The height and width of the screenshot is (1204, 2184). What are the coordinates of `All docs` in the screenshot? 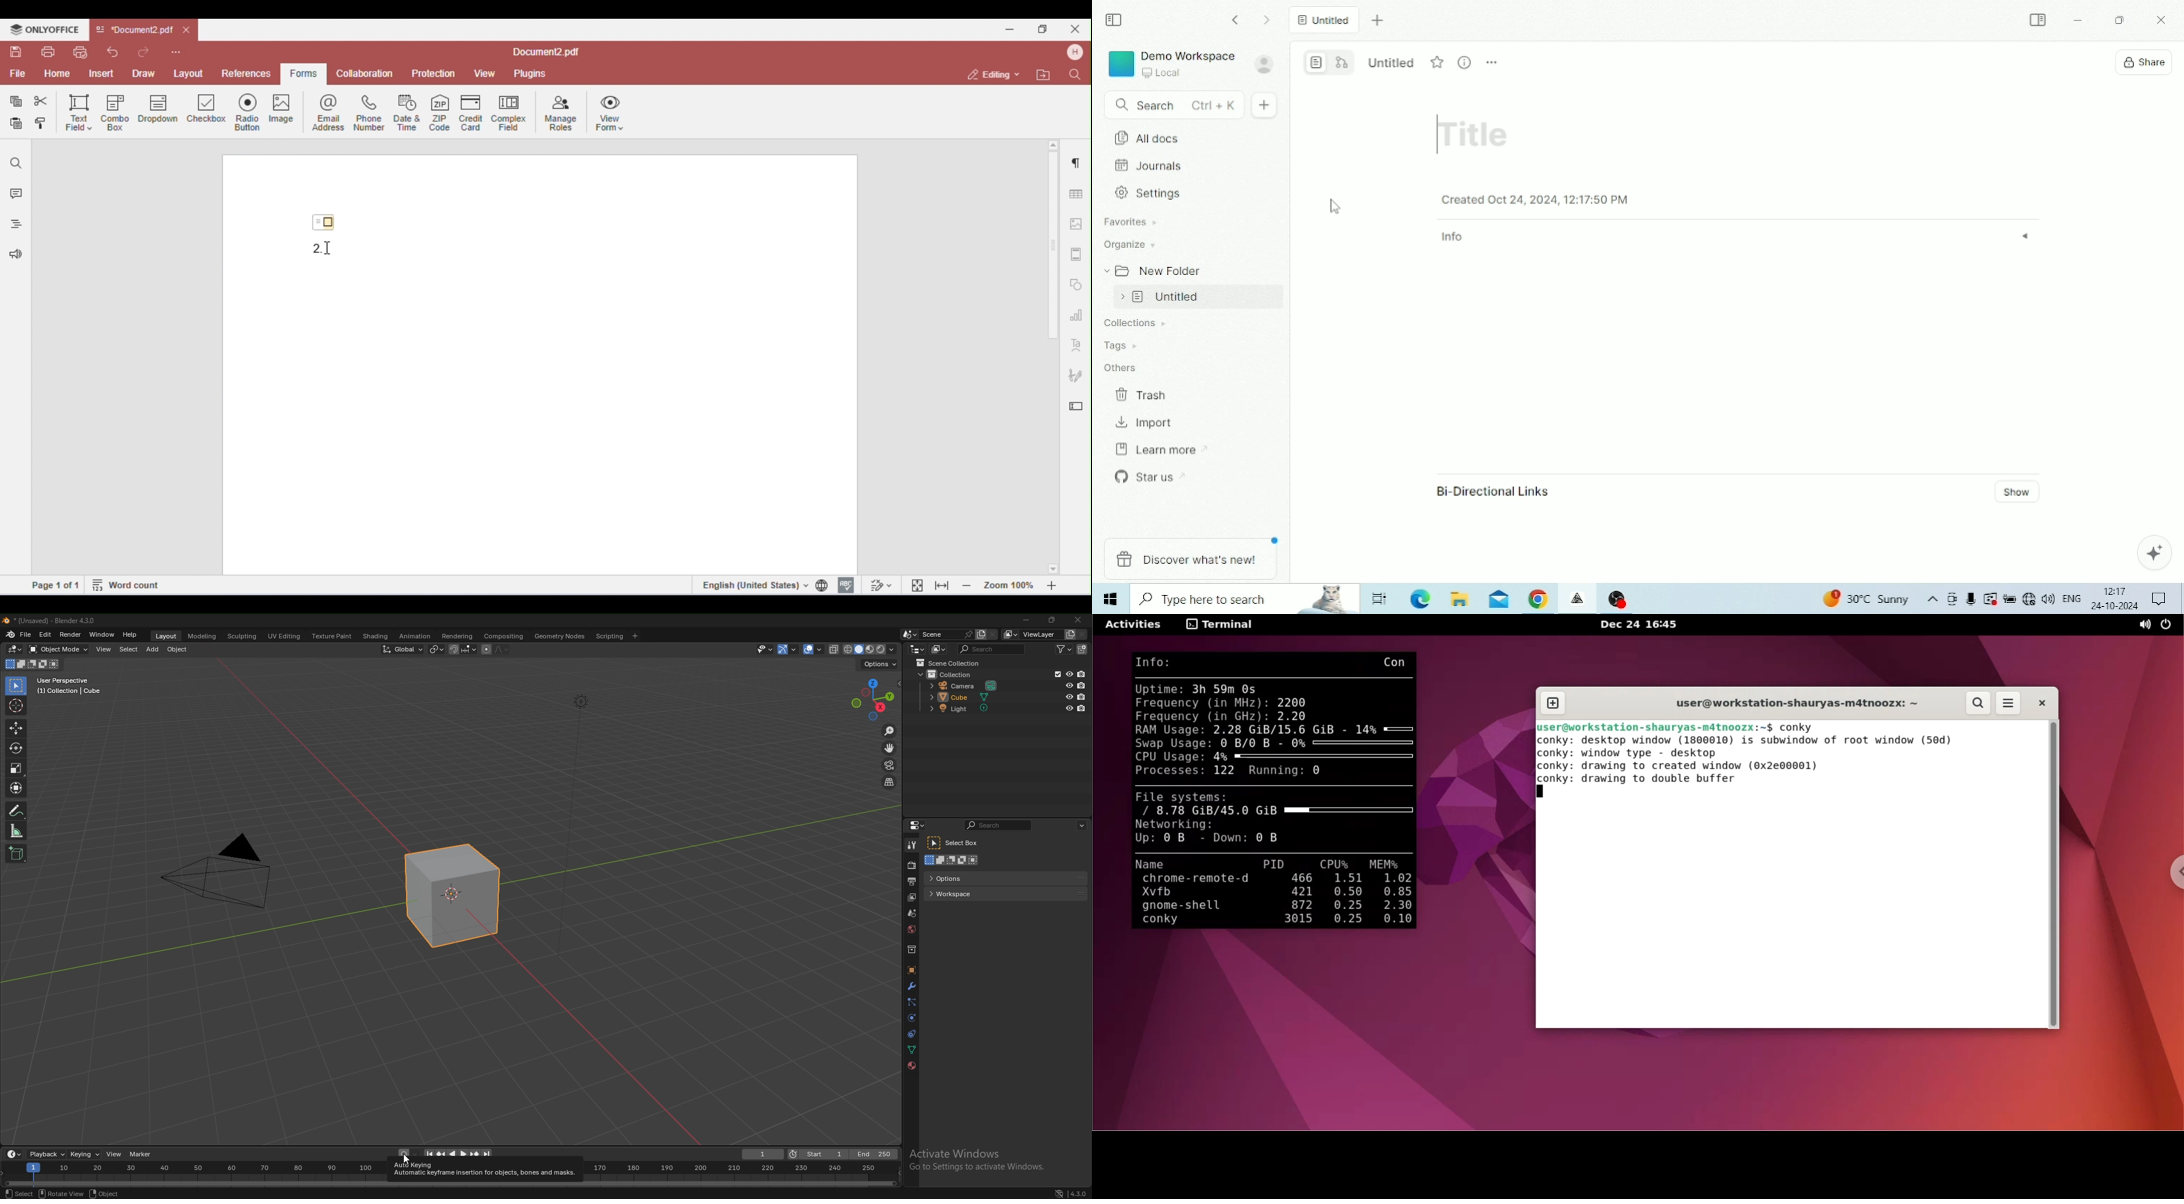 It's located at (1186, 137).